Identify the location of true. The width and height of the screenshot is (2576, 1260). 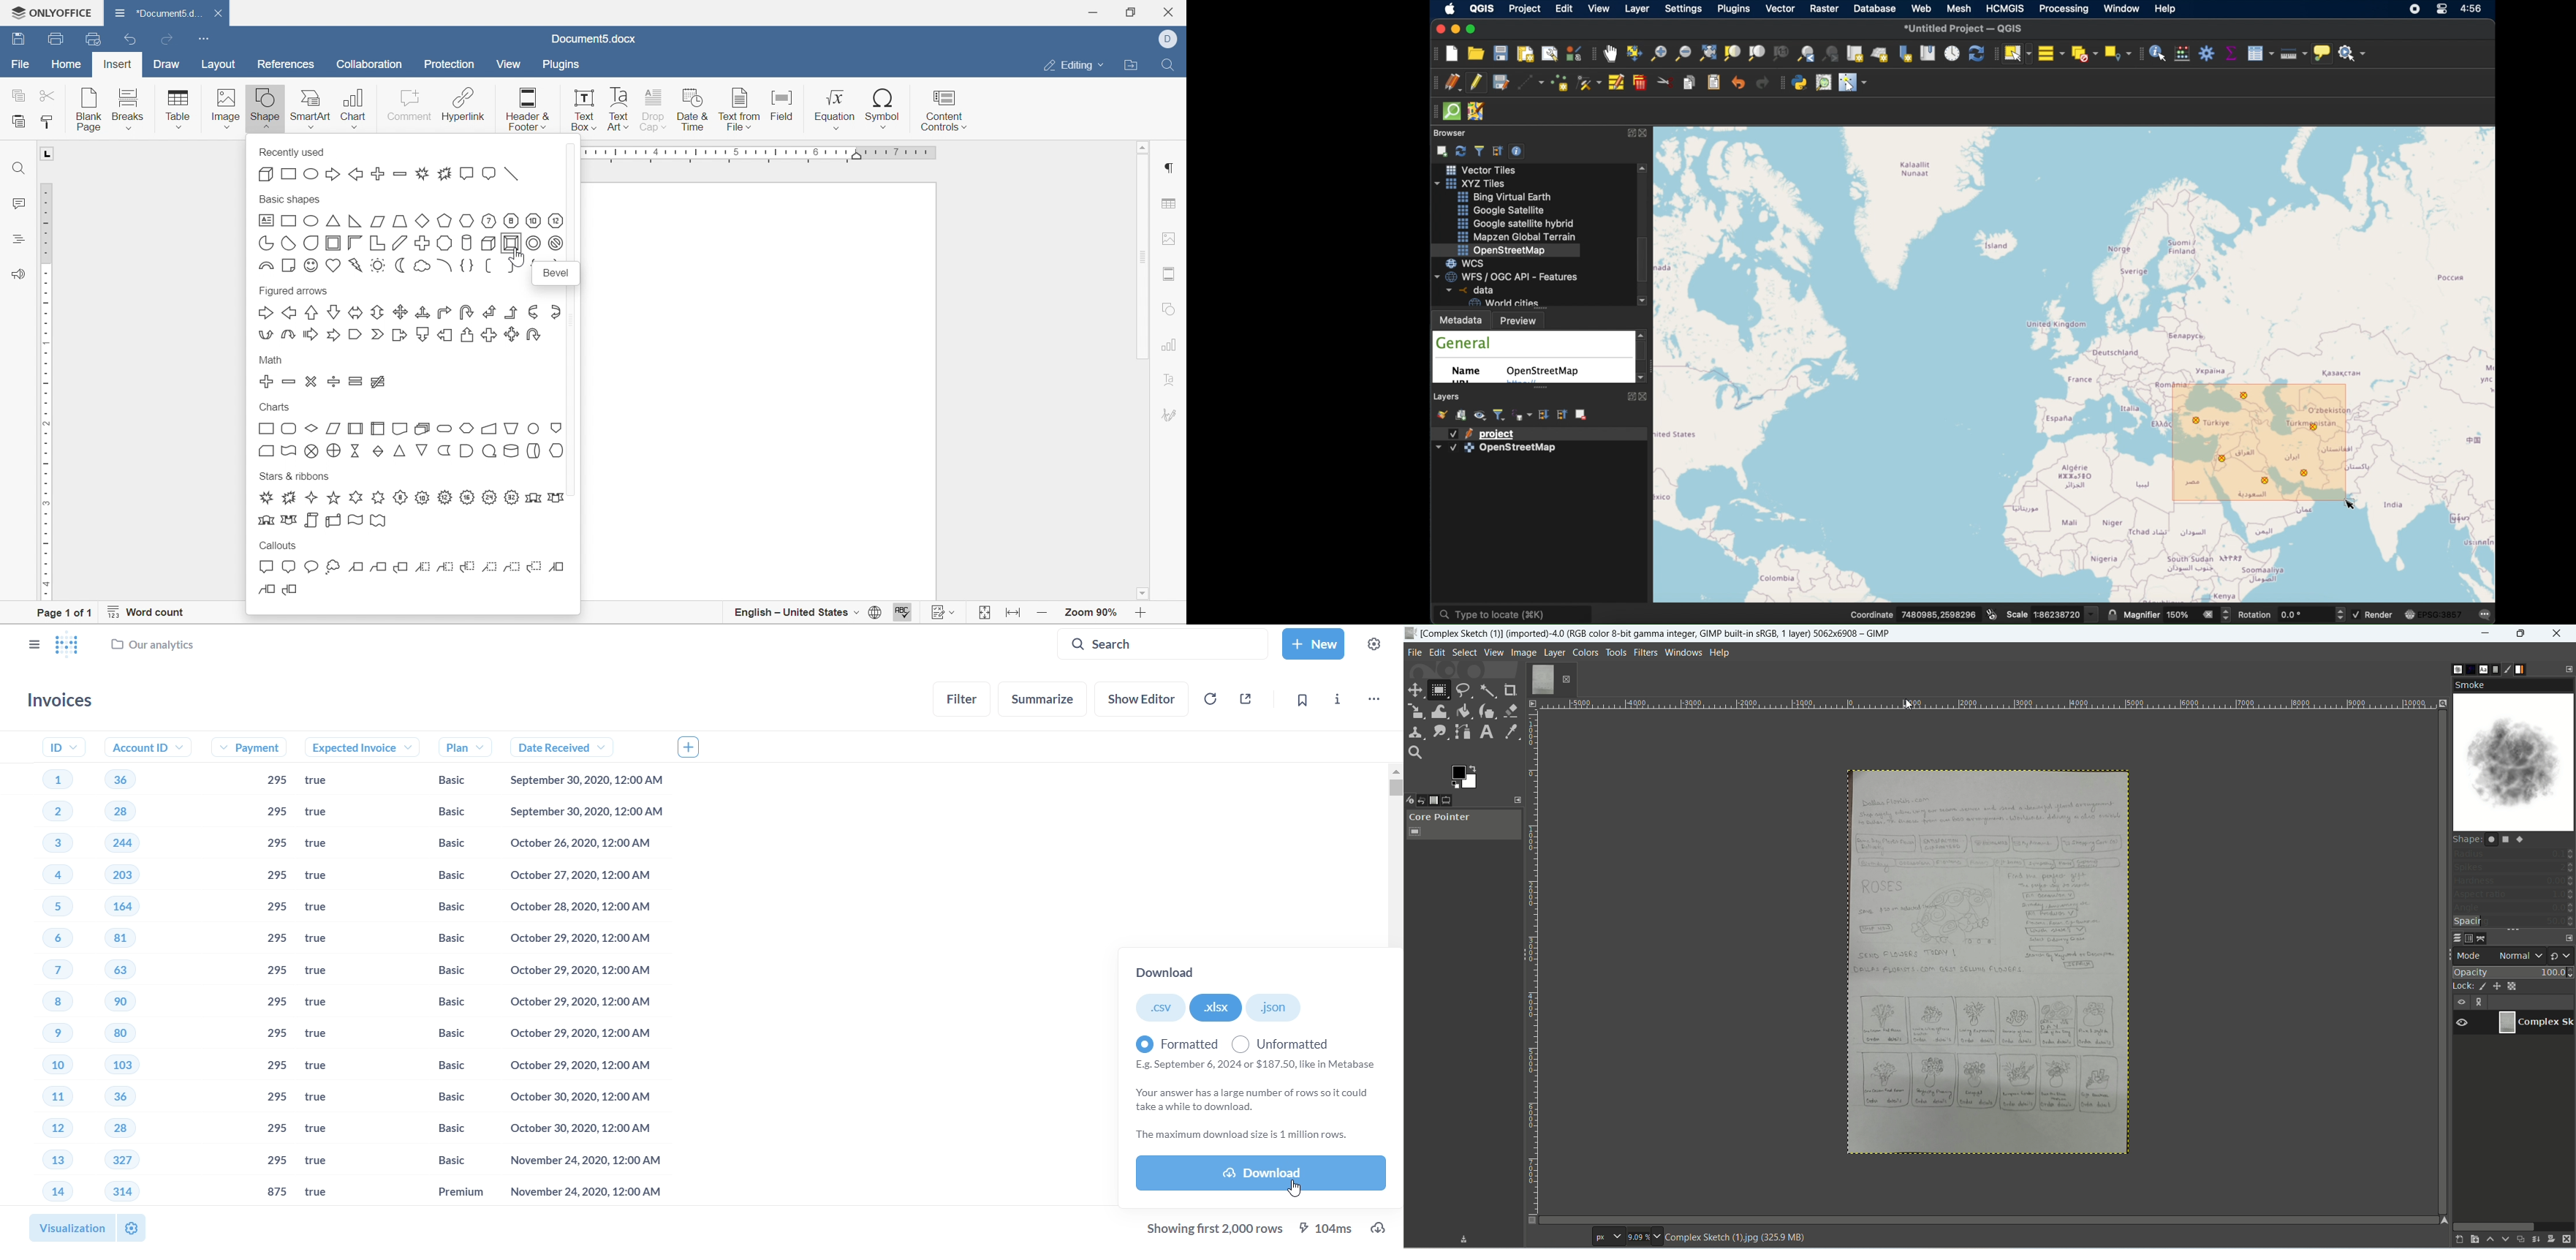
(324, 876).